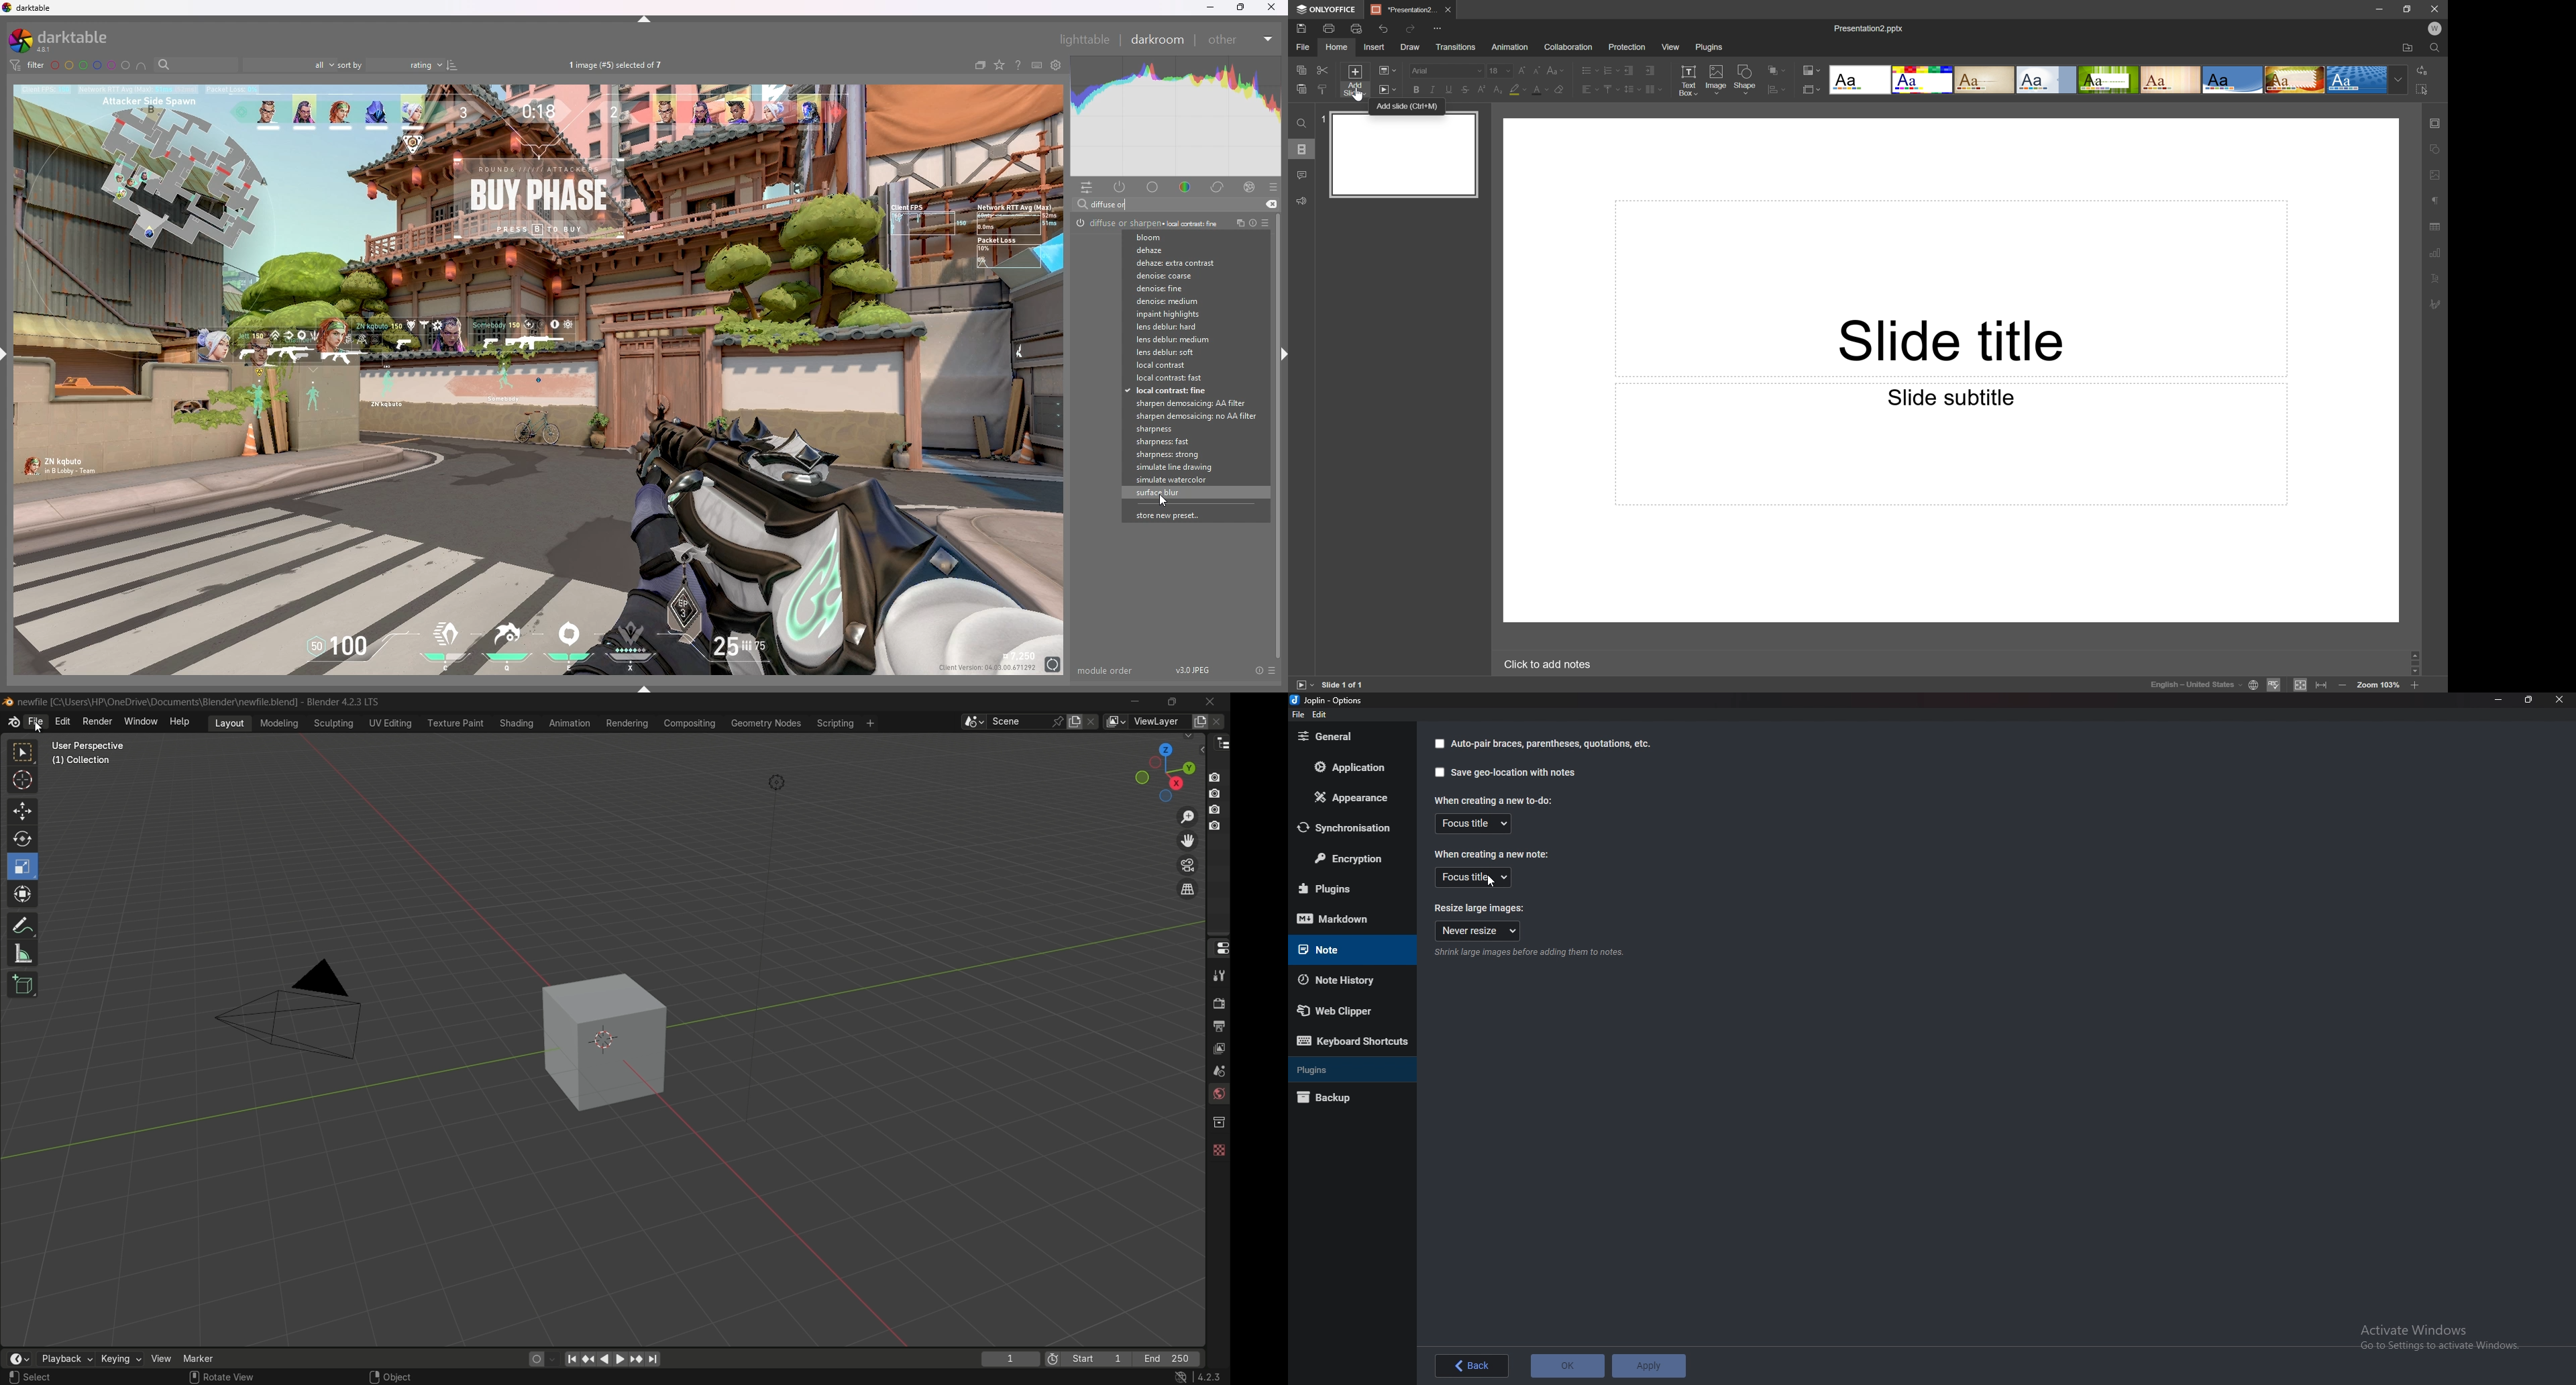 This screenshot has height=1400, width=2576. I want to click on Scroll Bar, so click(2417, 660).